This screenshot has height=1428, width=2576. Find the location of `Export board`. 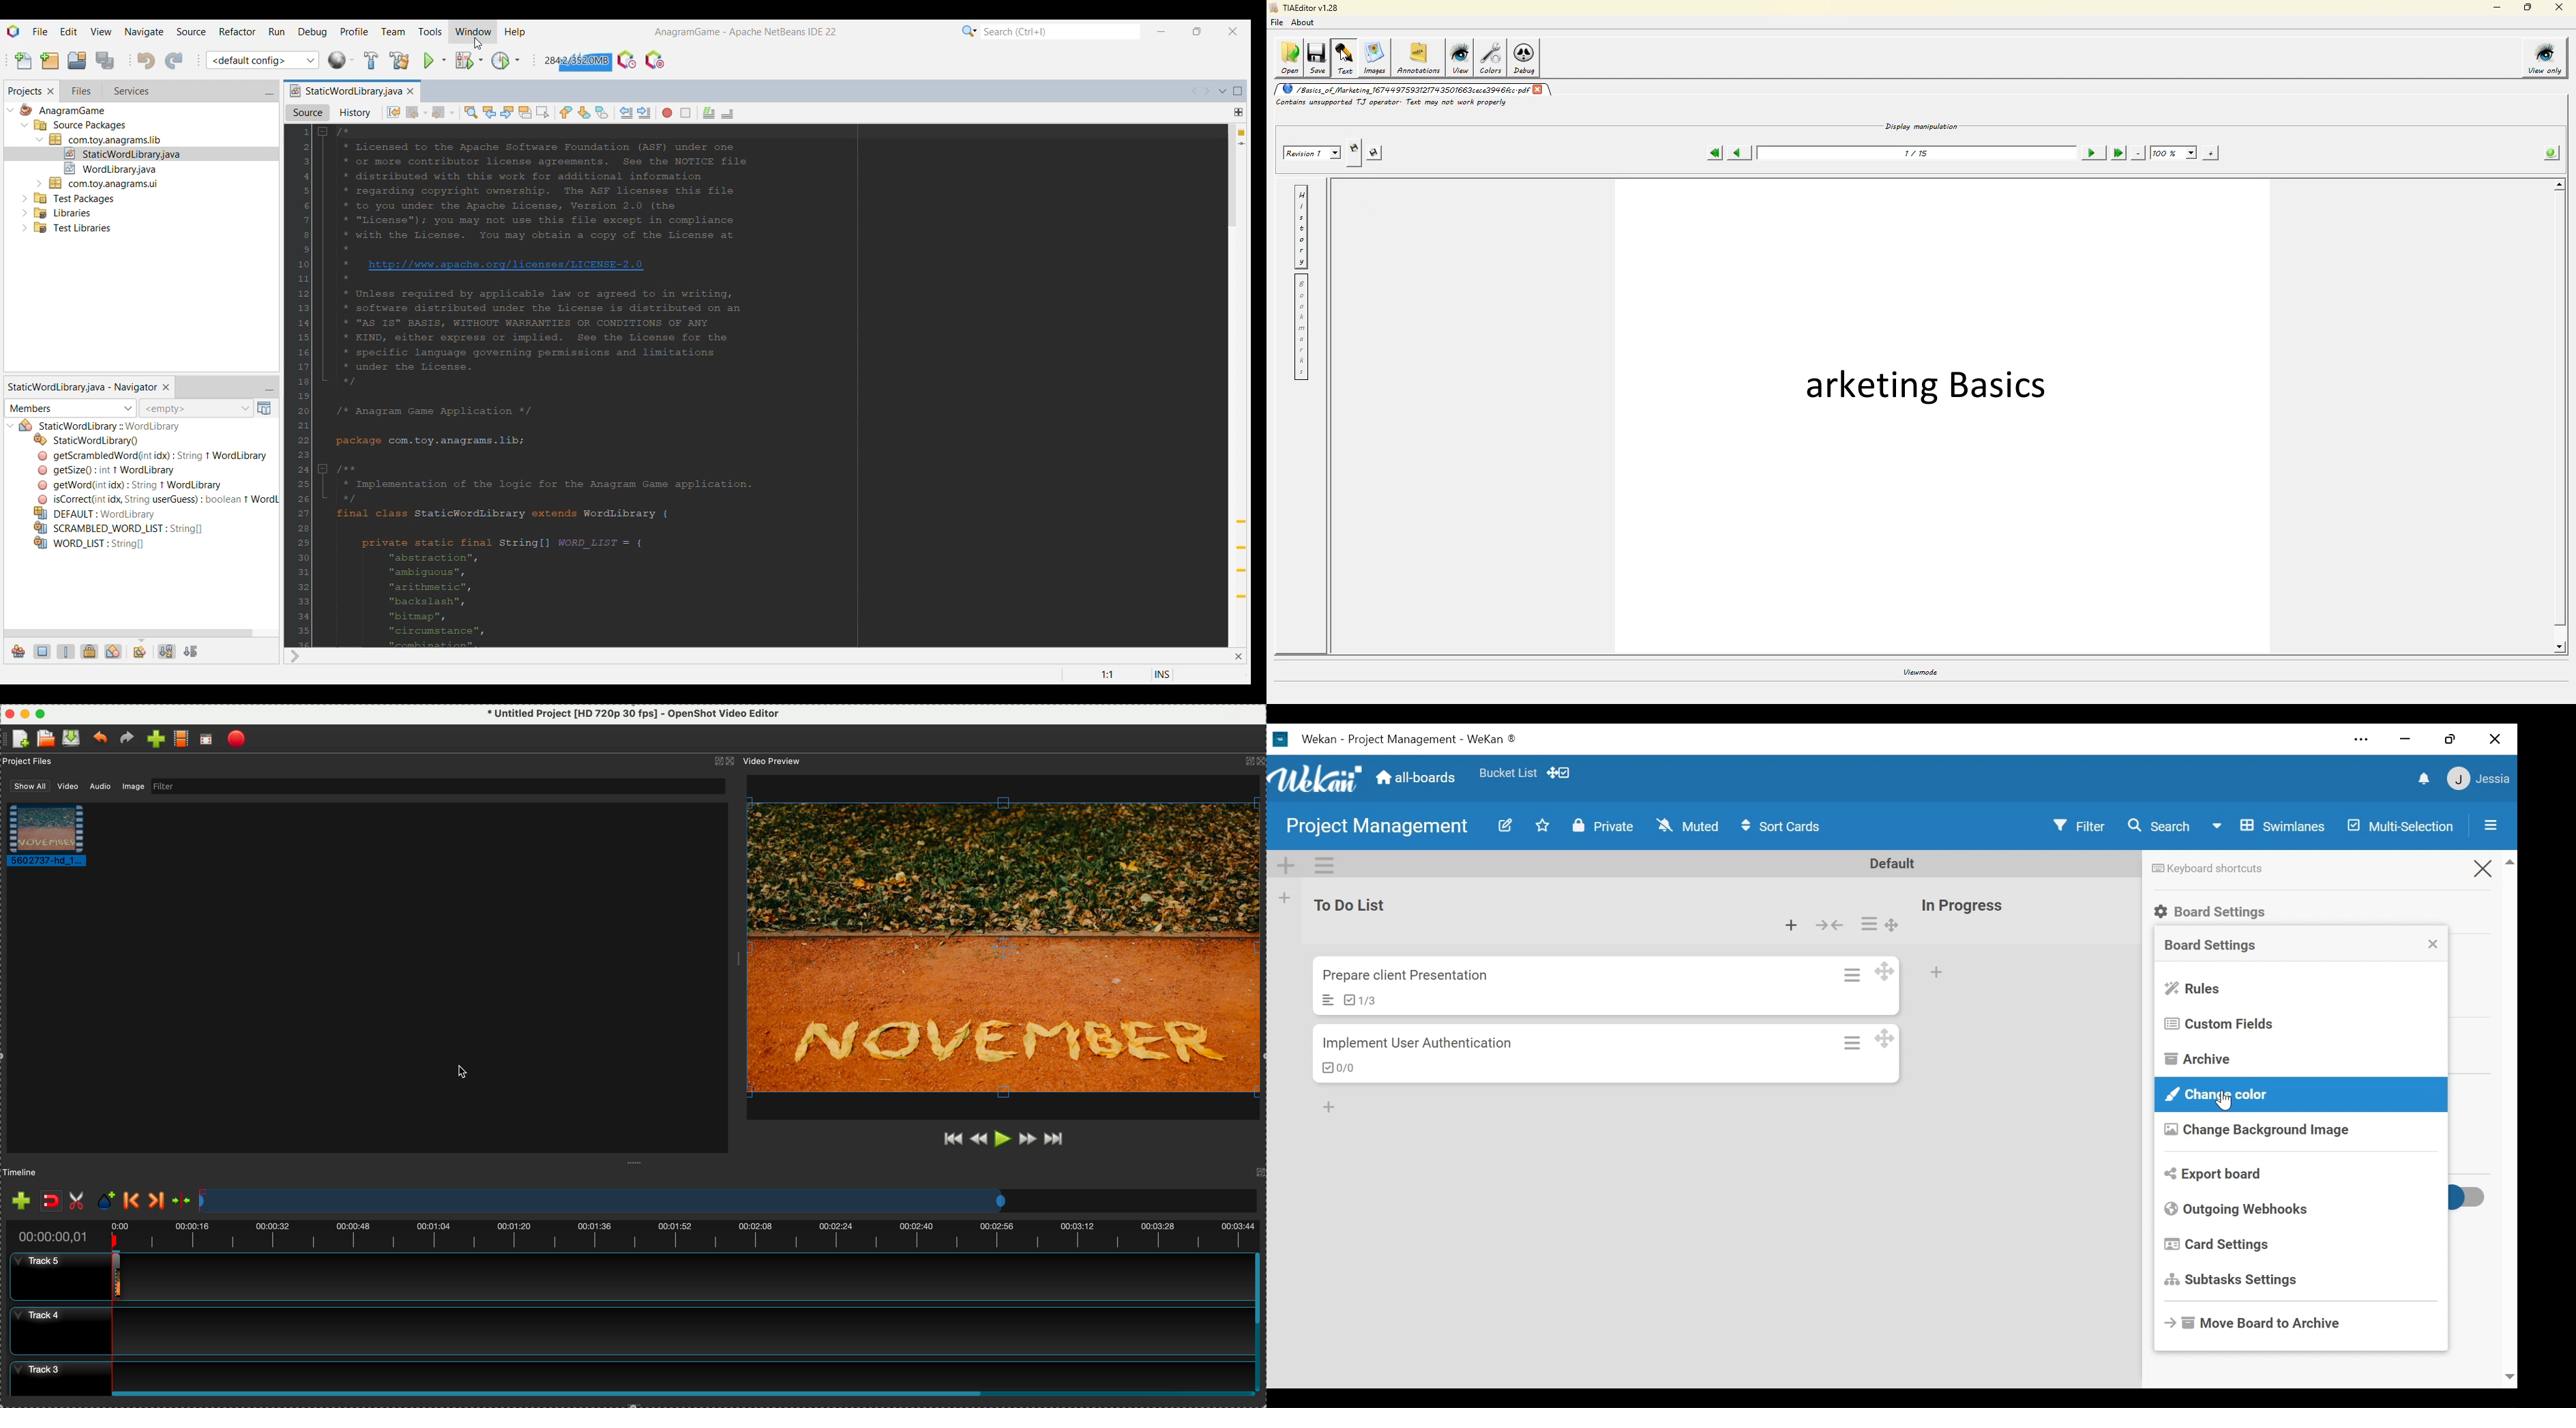

Export board is located at coordinates (2215, 1173).